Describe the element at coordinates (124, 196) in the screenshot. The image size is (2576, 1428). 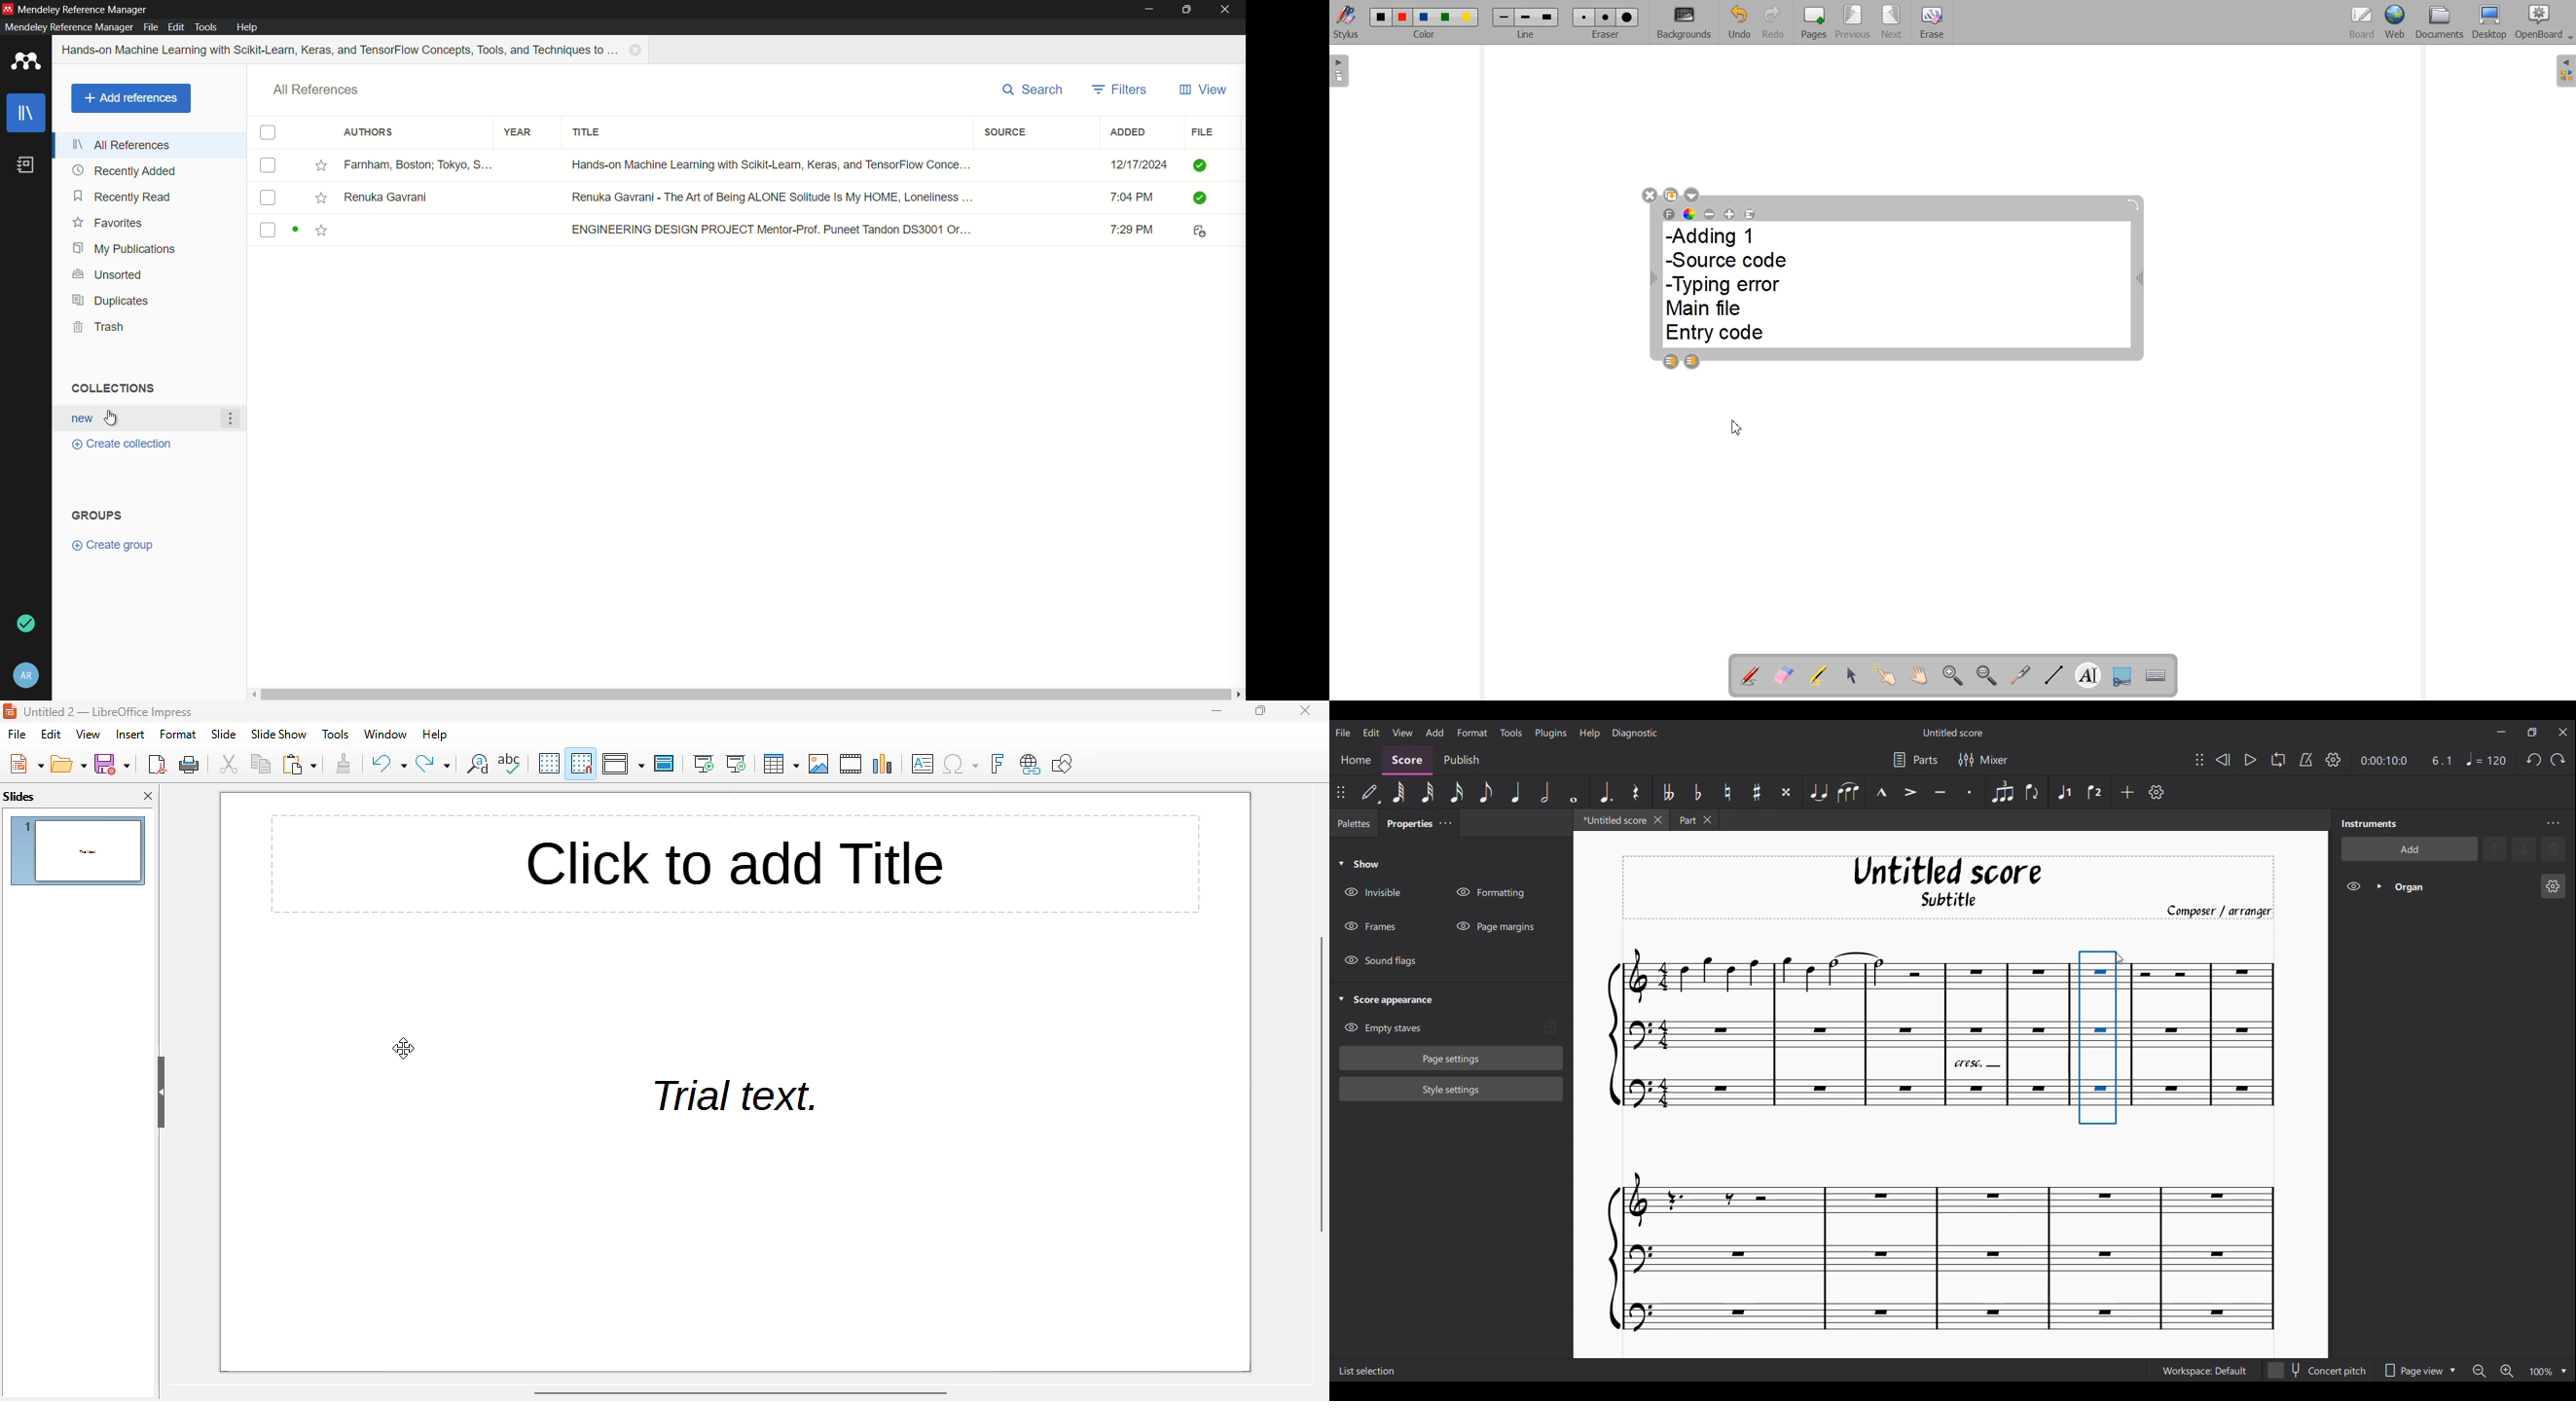
I see `recently read` at that location.